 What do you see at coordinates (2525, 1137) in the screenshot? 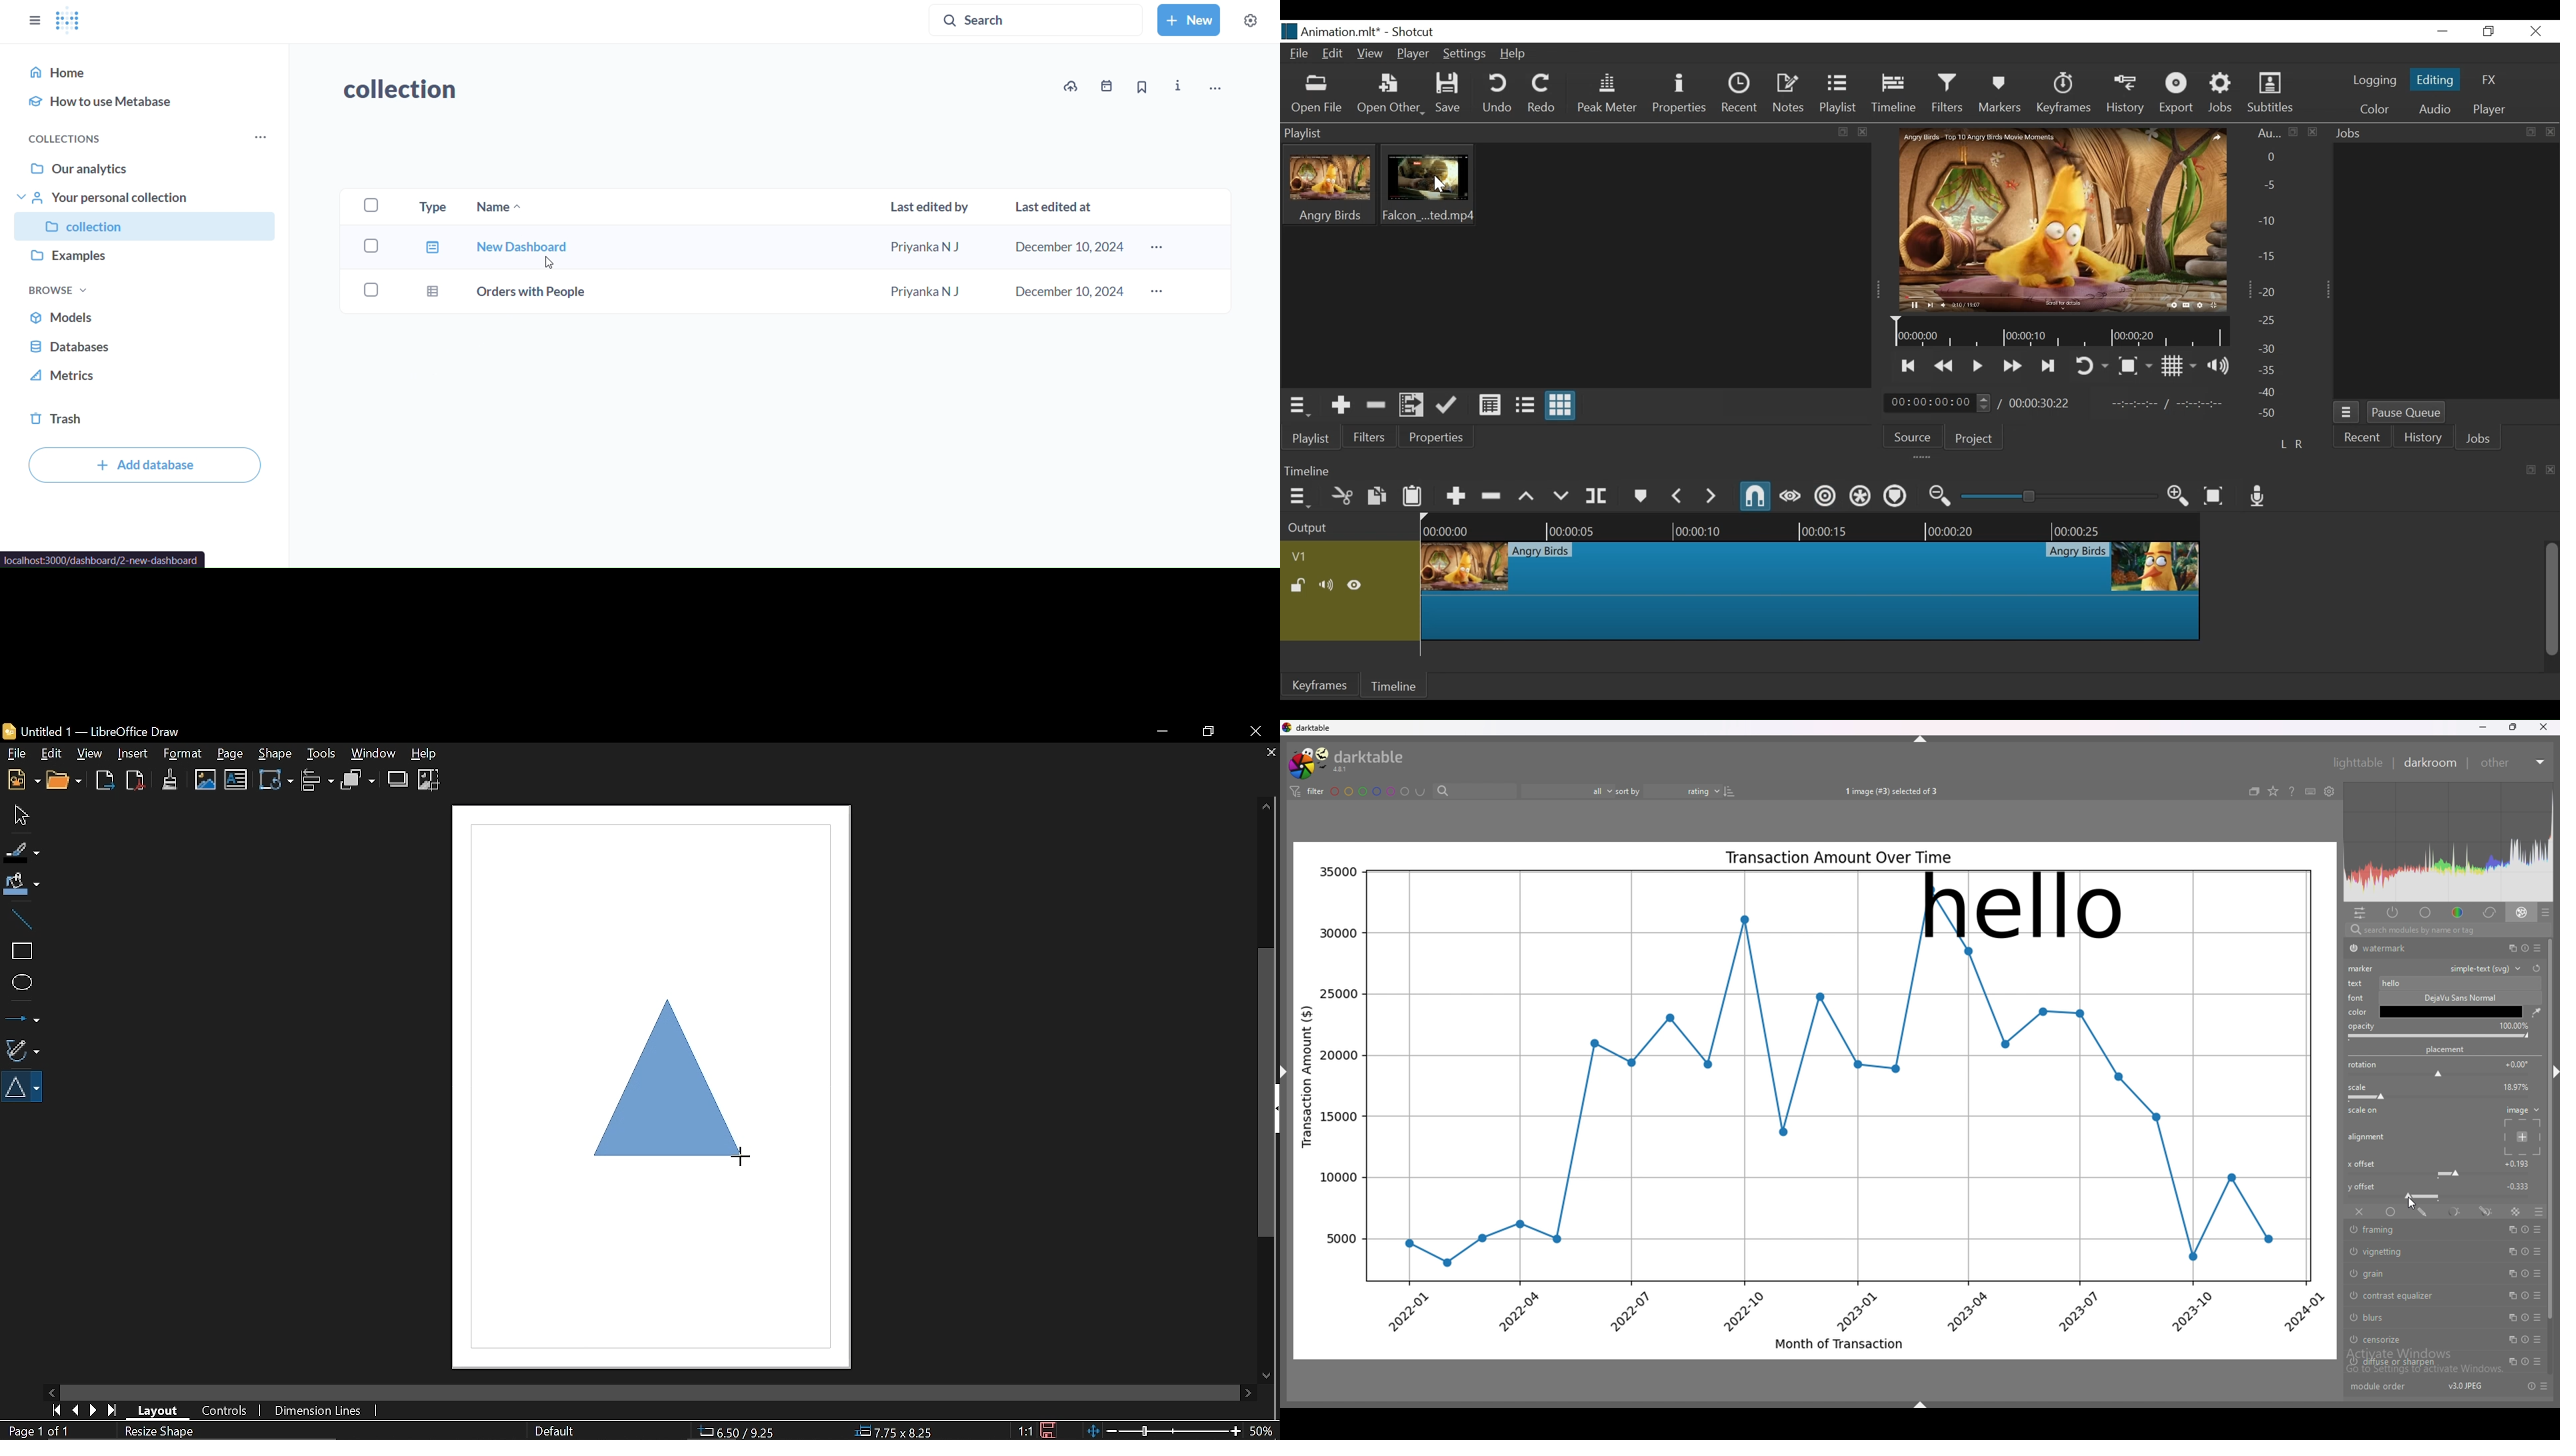
I see `placement` at bounding box center [2525, 1137].